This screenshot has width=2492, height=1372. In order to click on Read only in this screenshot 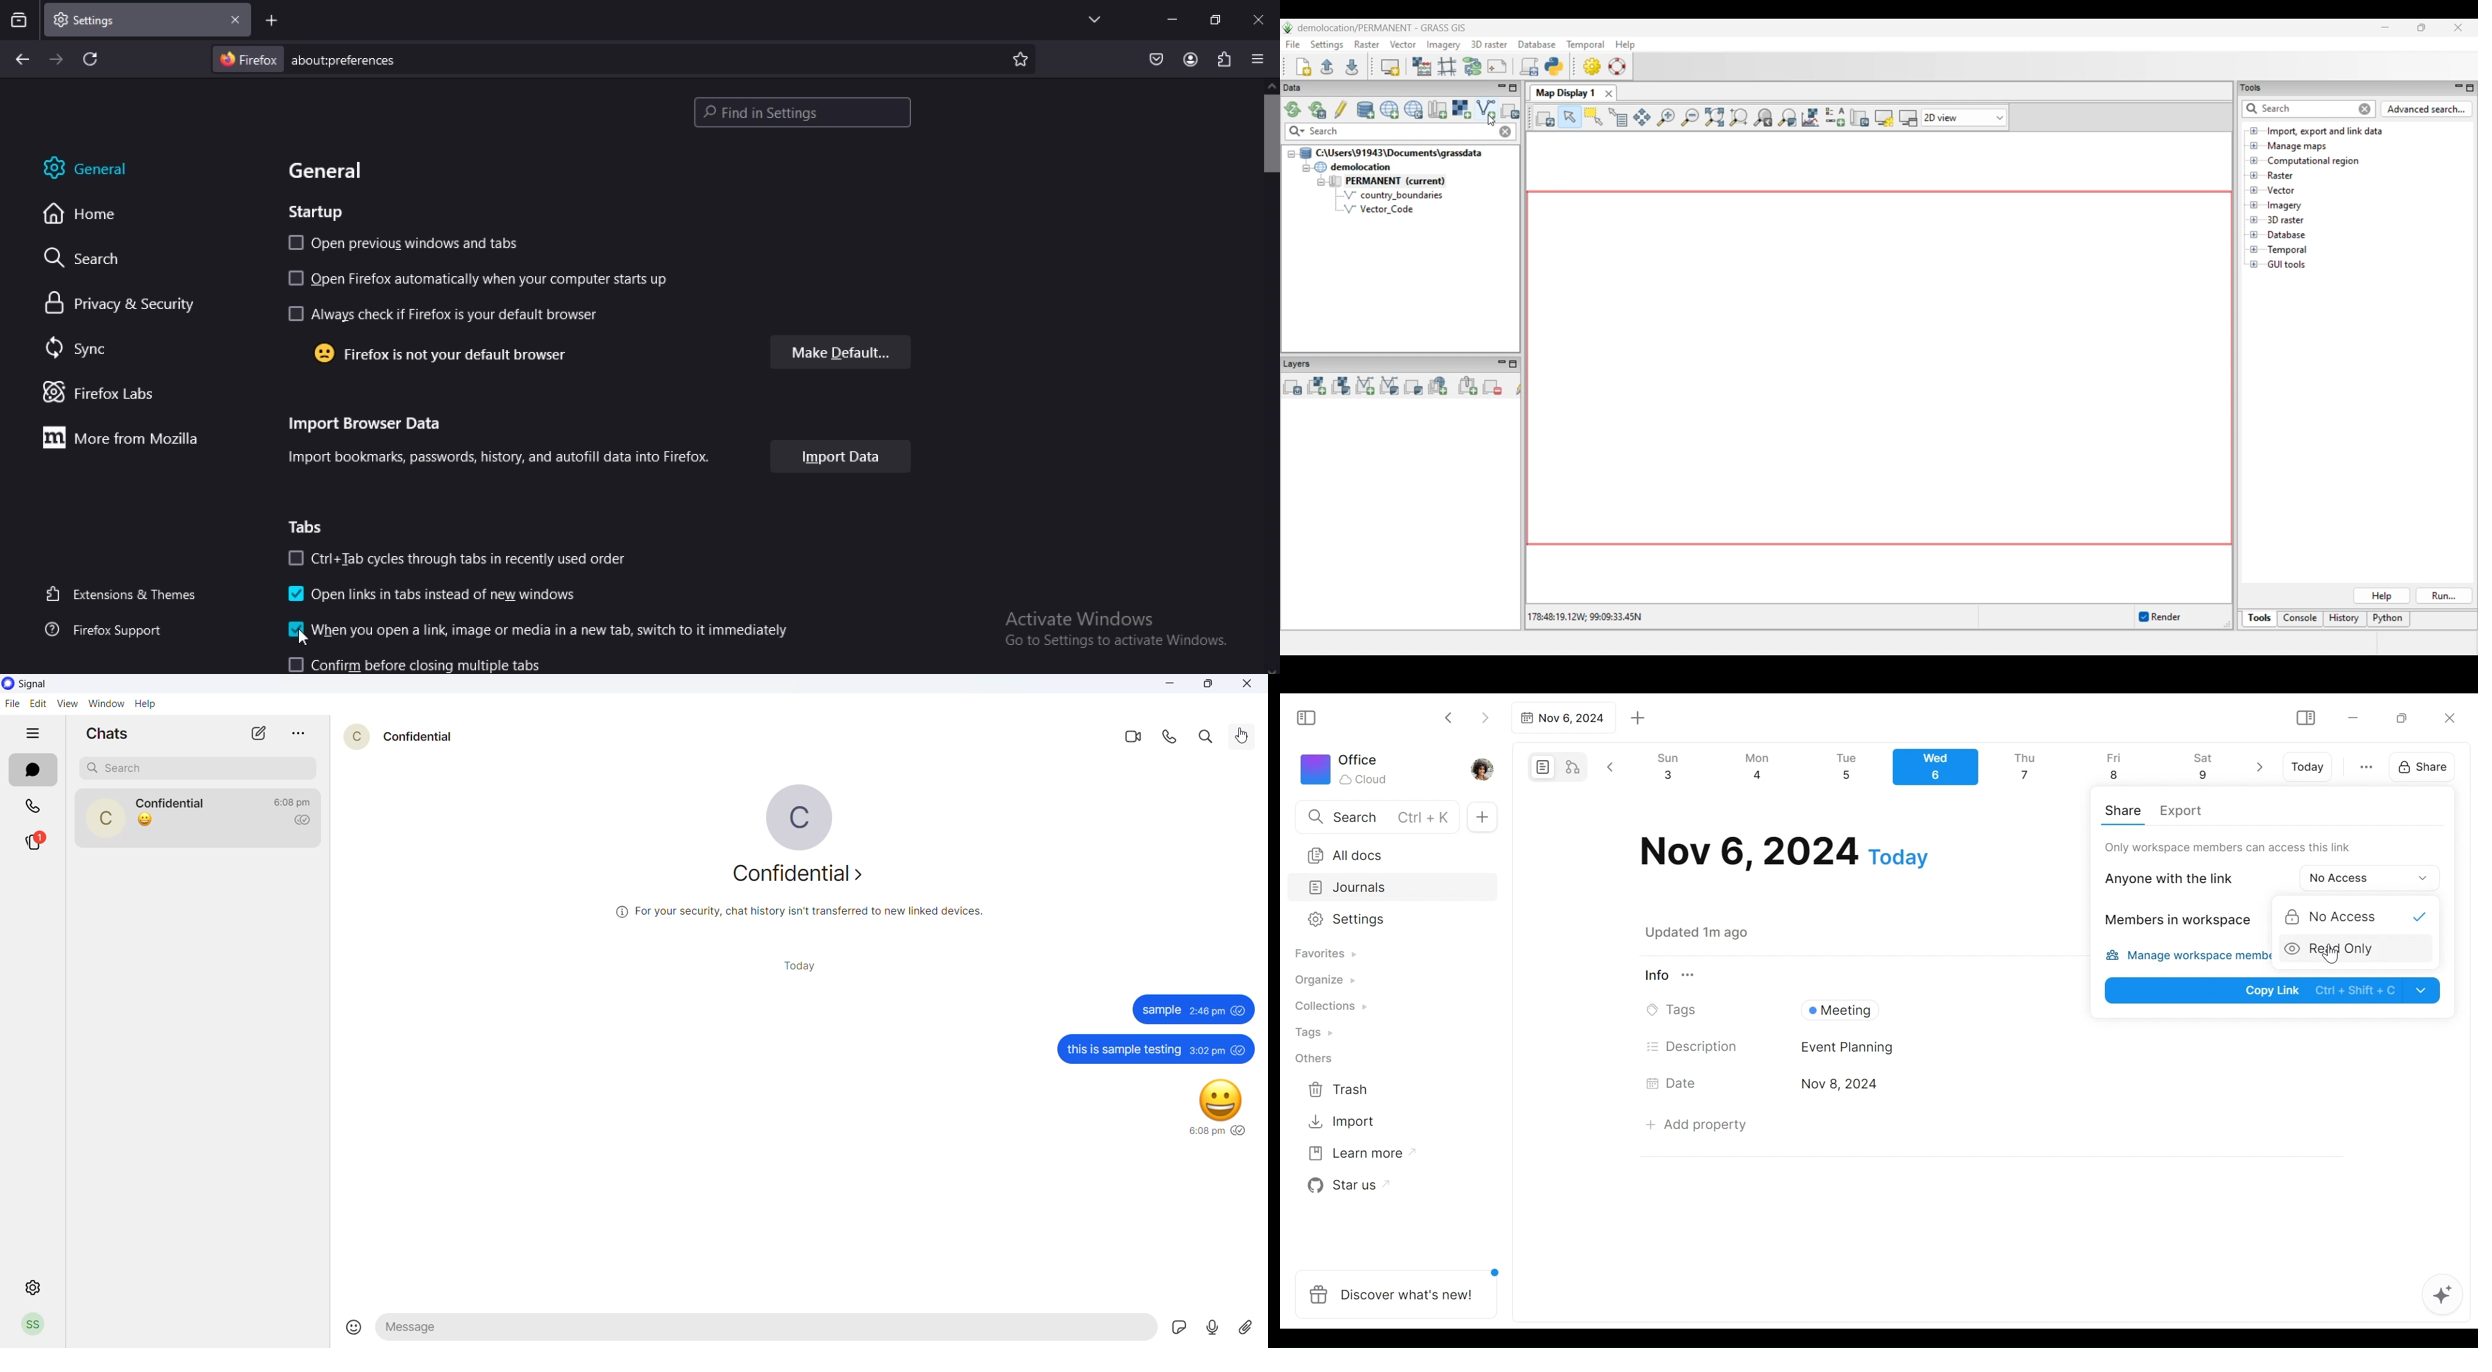, I will do `click(2340, 948)`.